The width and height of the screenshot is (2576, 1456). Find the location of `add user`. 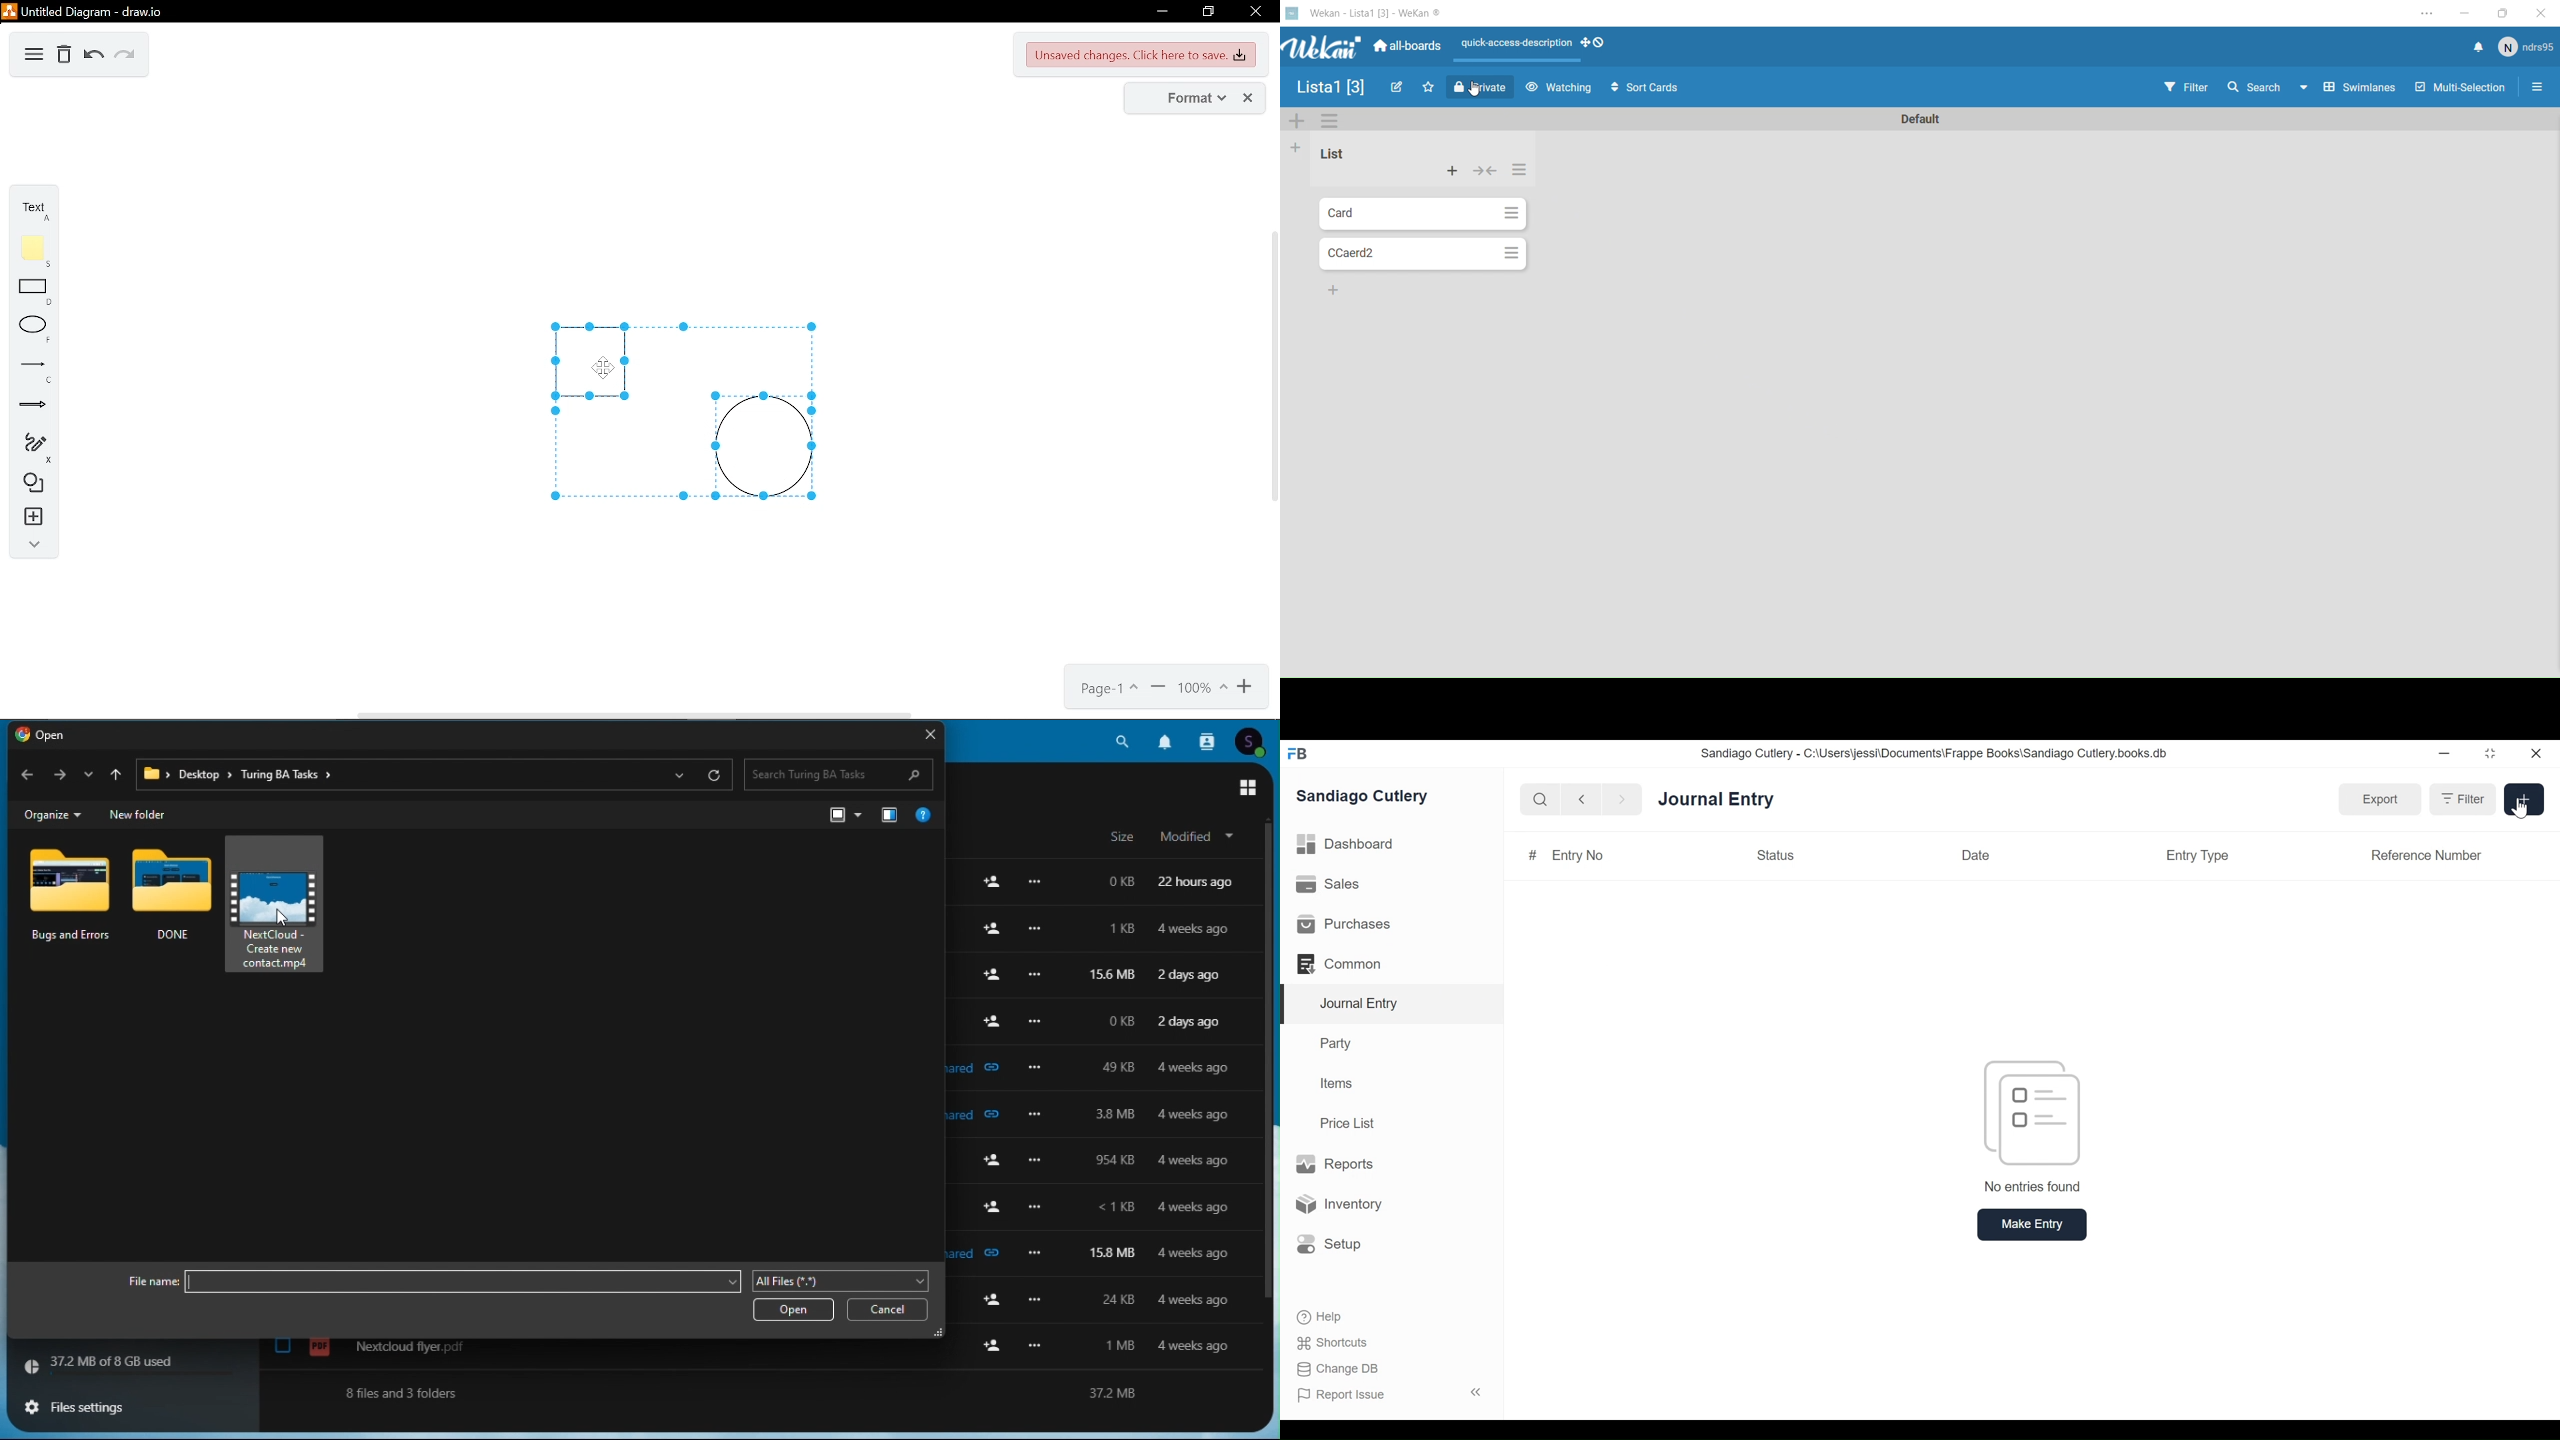

add user is located at coordinates (995, 1345).